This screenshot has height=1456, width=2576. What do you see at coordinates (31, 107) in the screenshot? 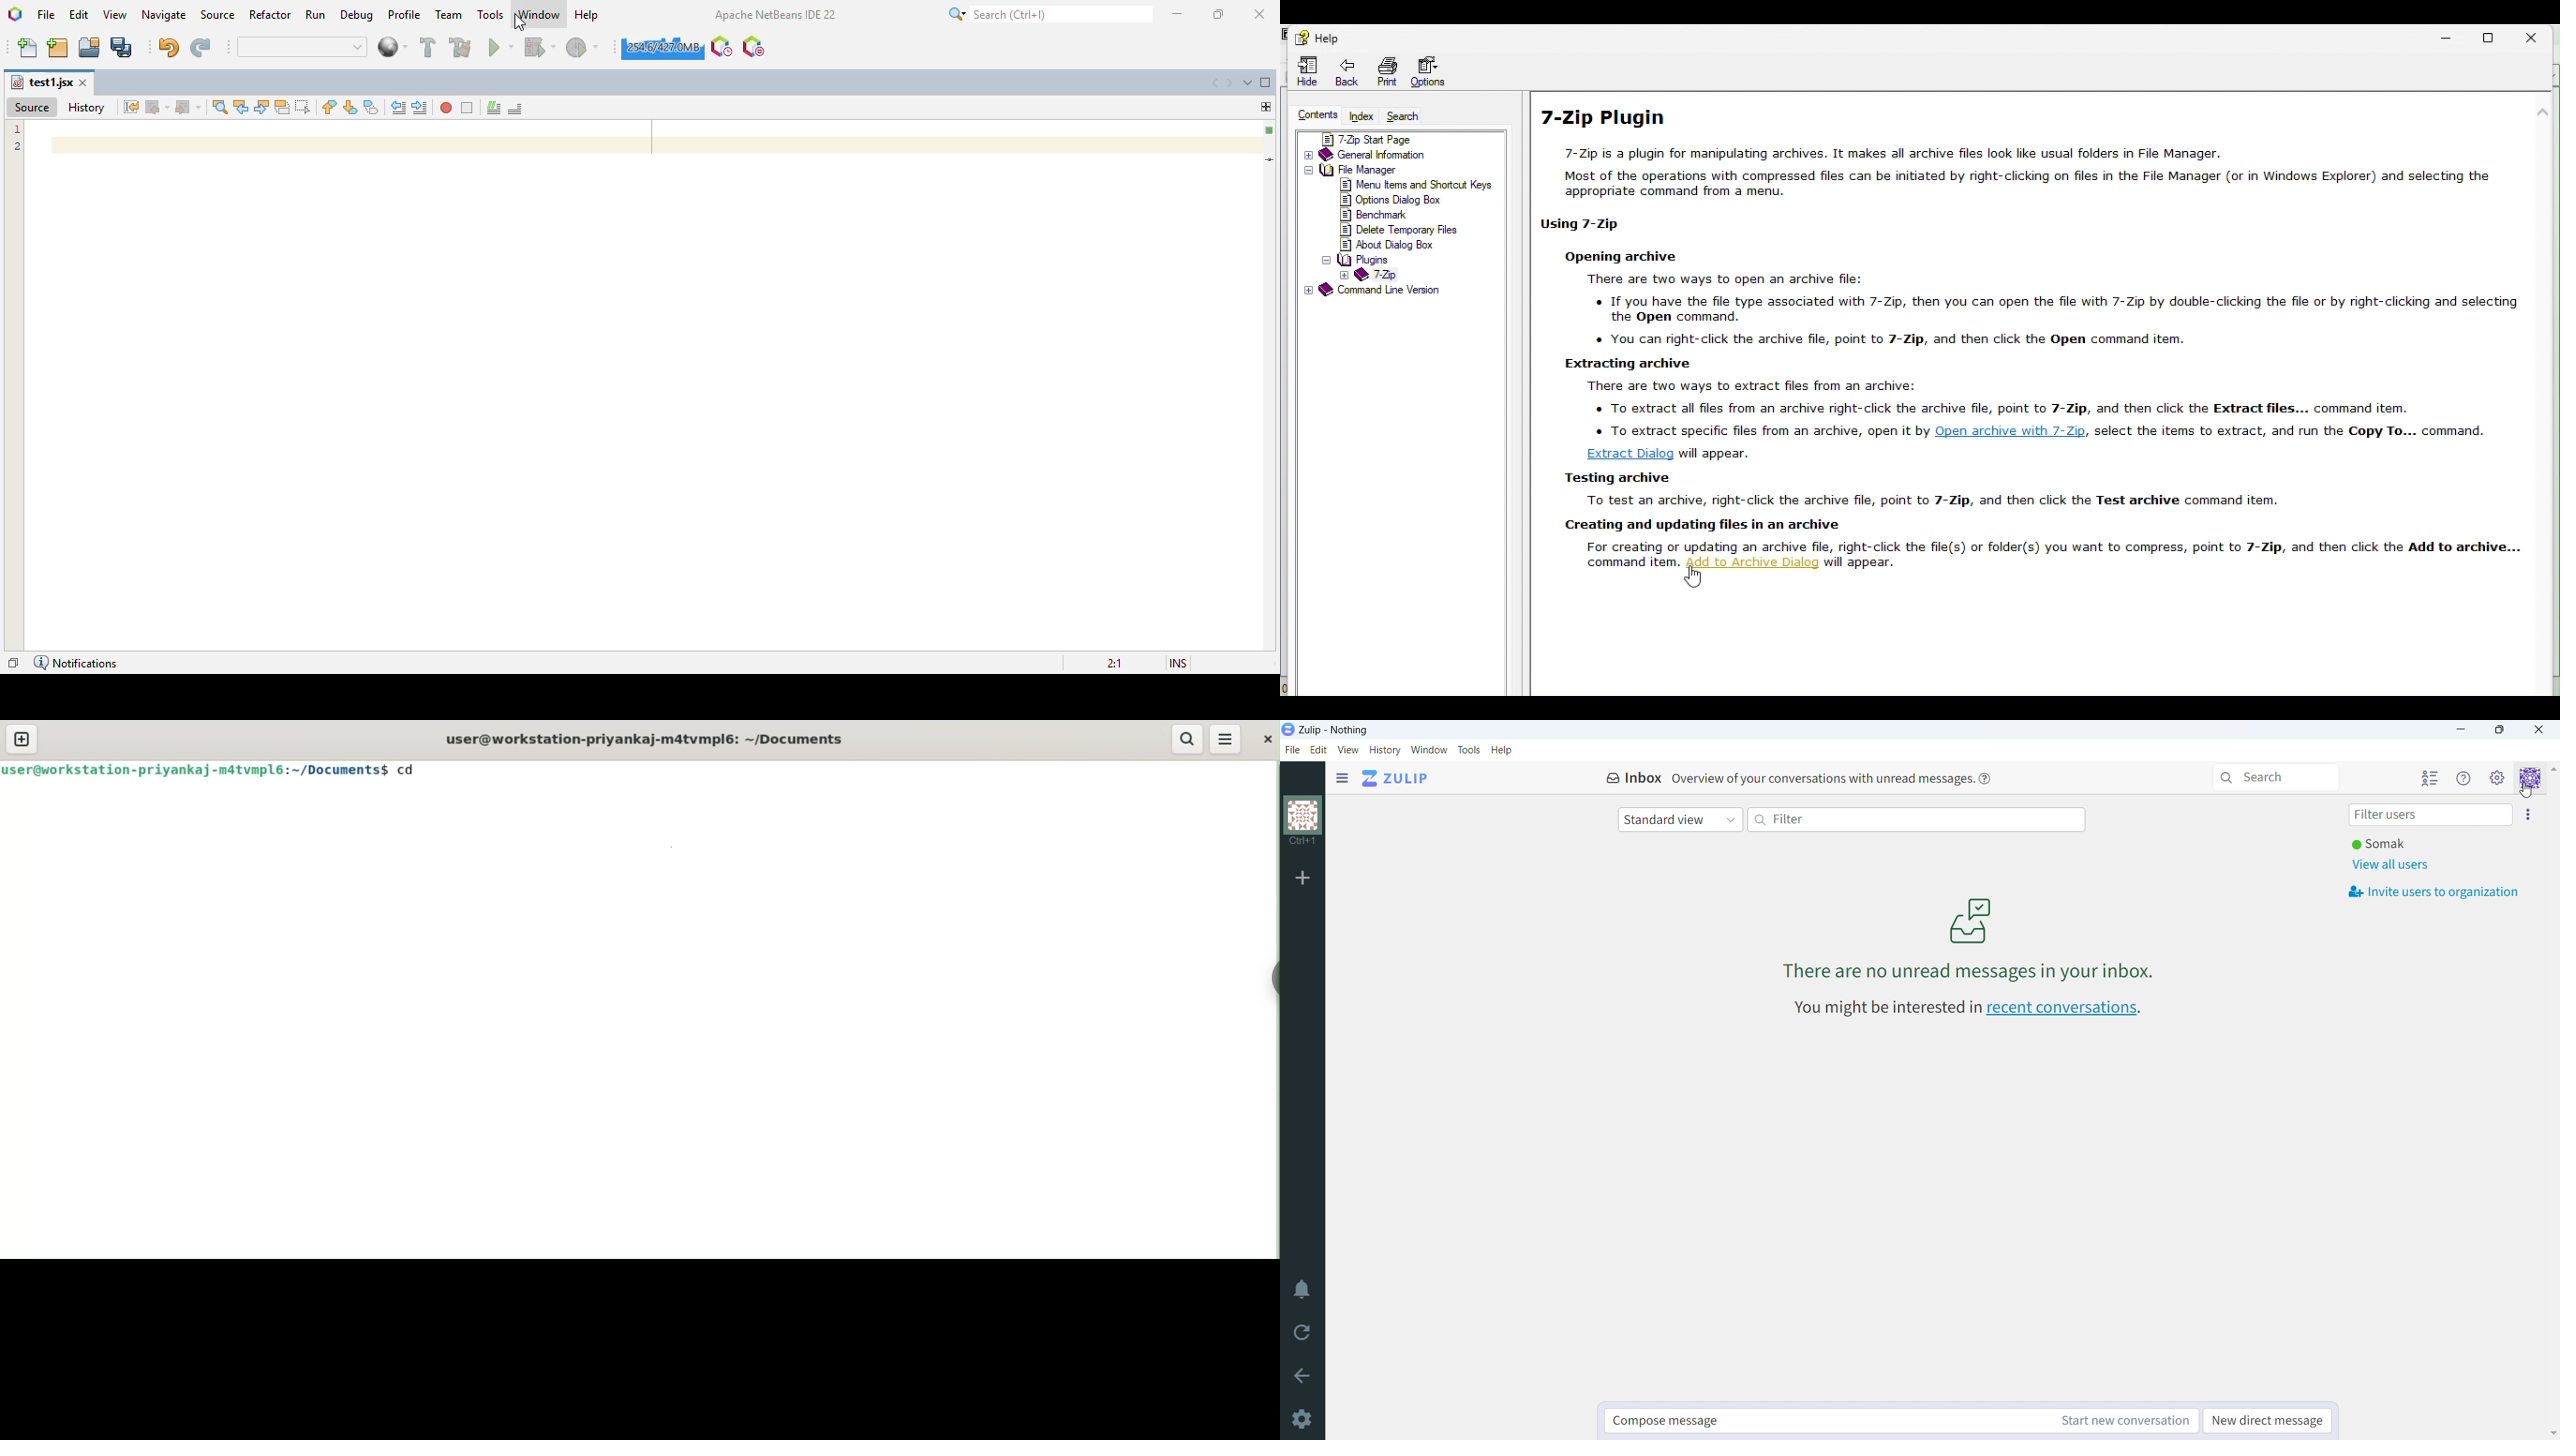
I see `source` at bounding box center [31, 107].